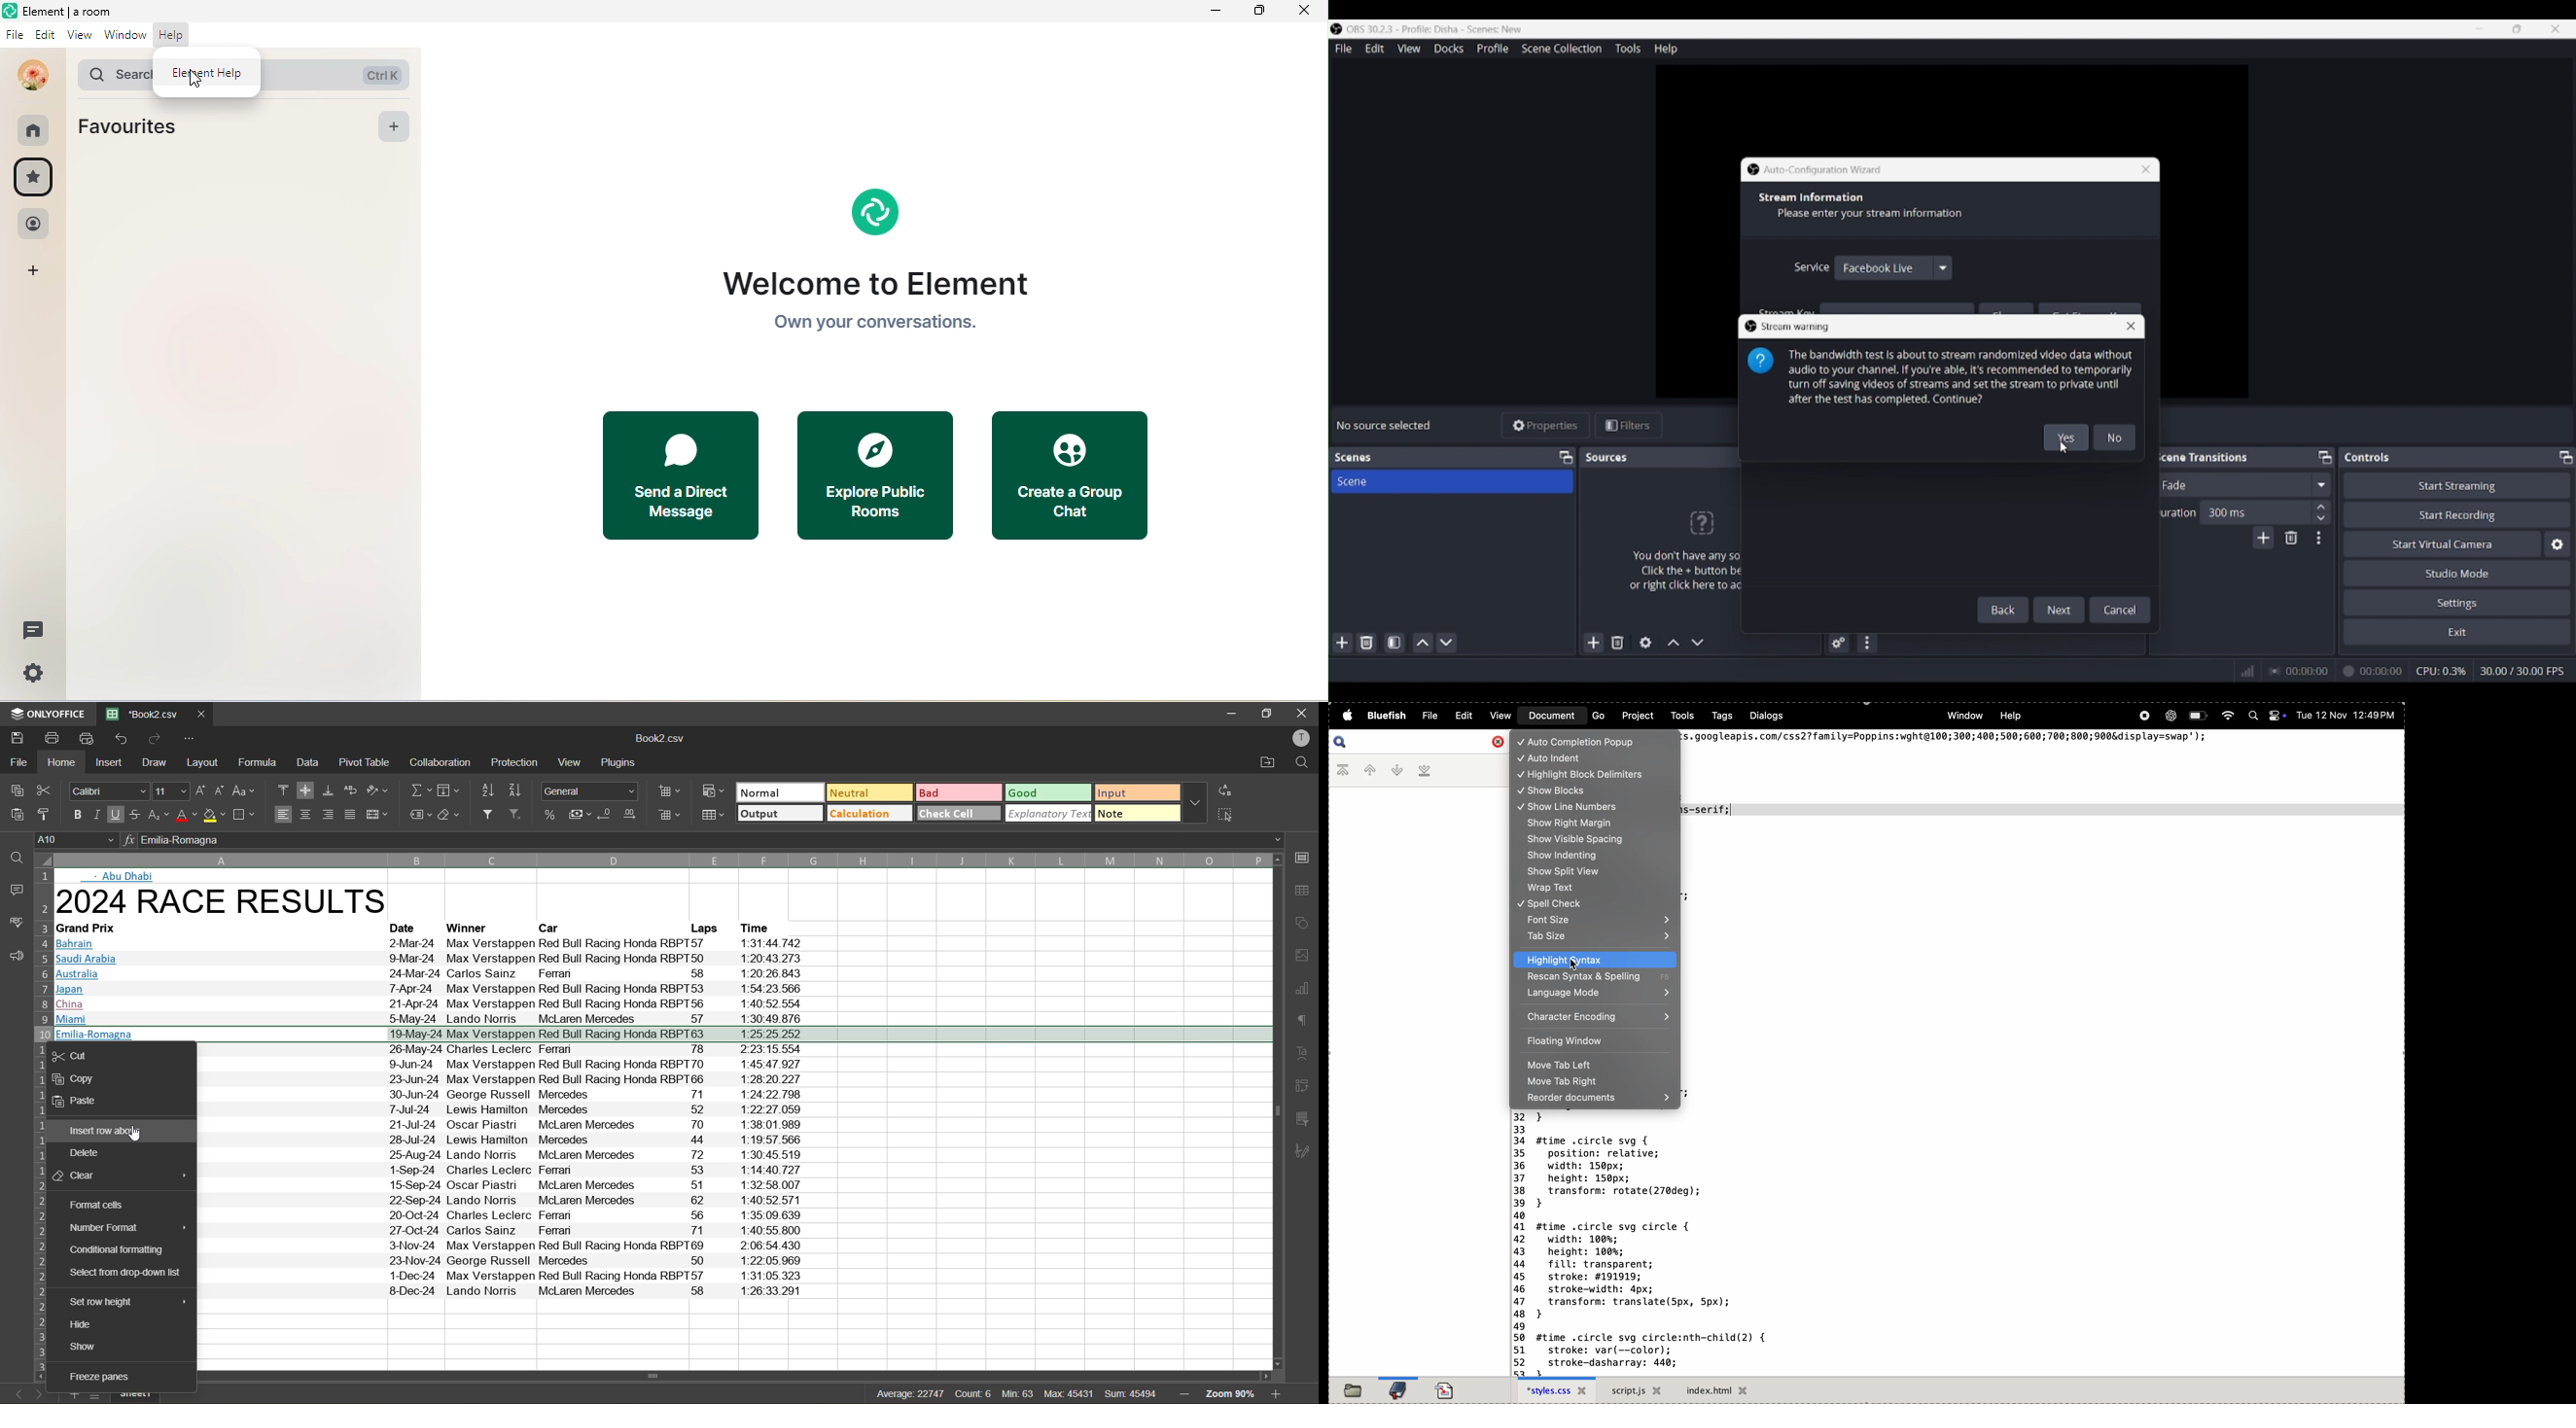 The height and width of the screenshot is (1428, 2576). I want to click on Profile menu, highlighted by cursor, so click(1493, 49).